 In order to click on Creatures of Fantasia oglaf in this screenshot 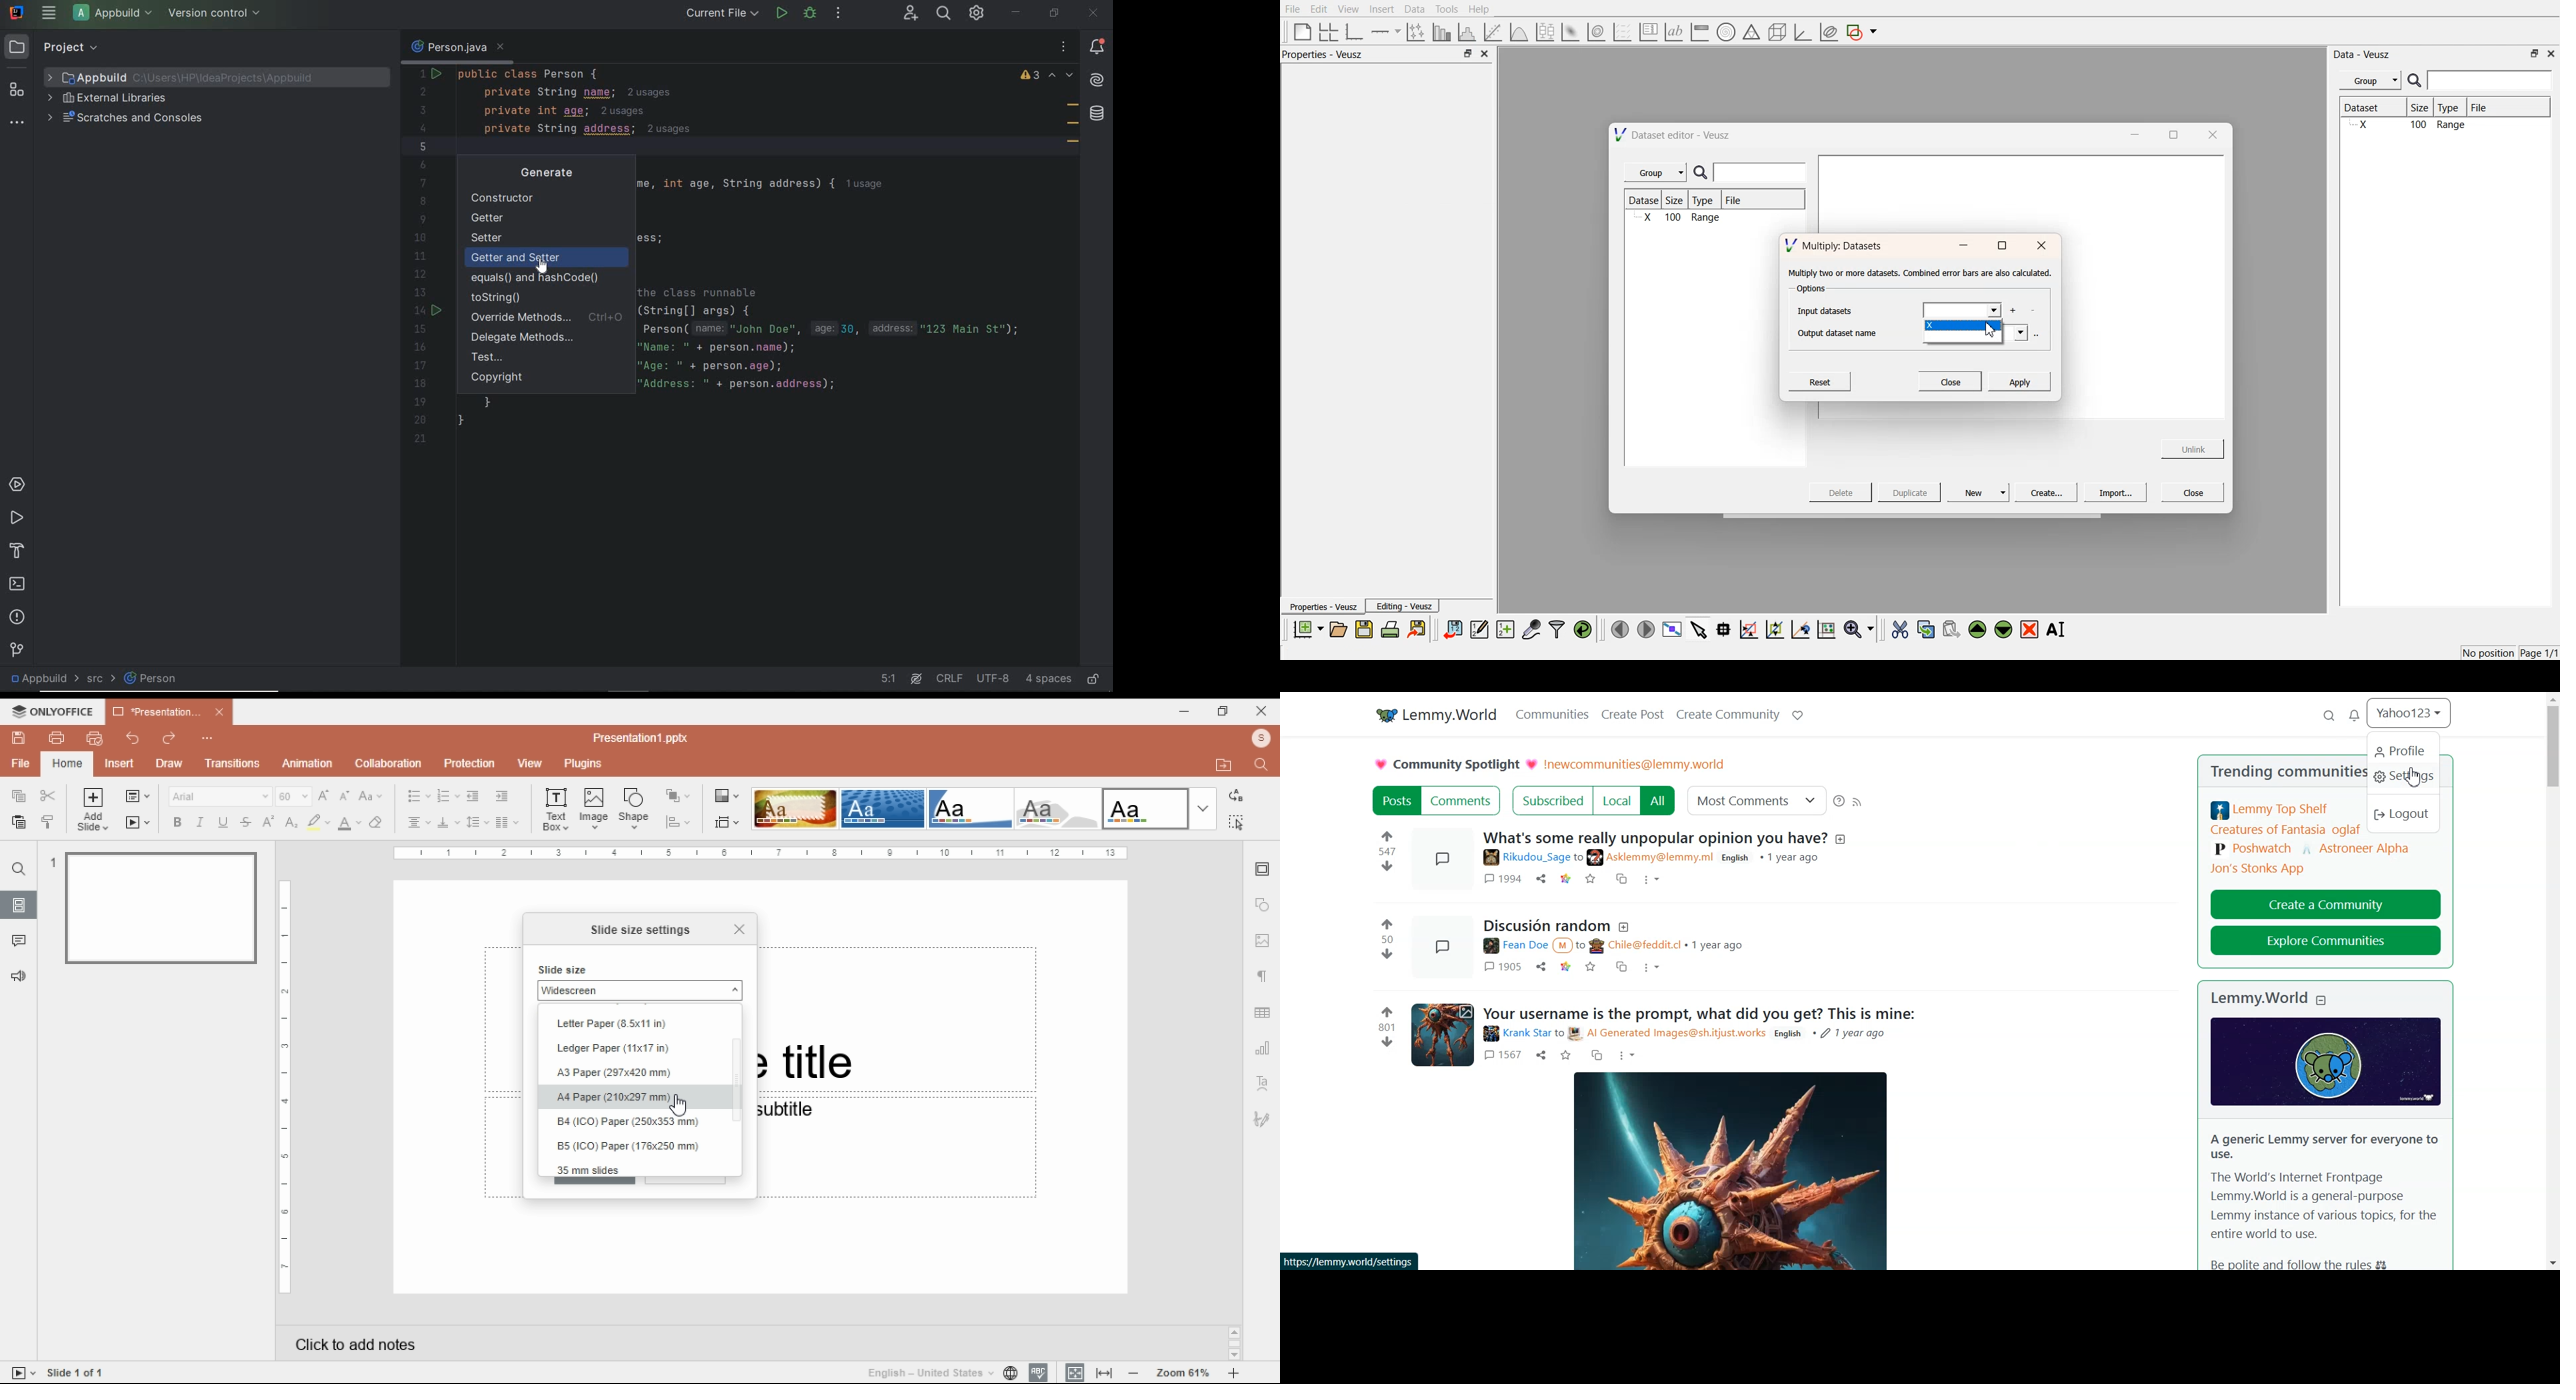, I will do `click(2286, 831)`.